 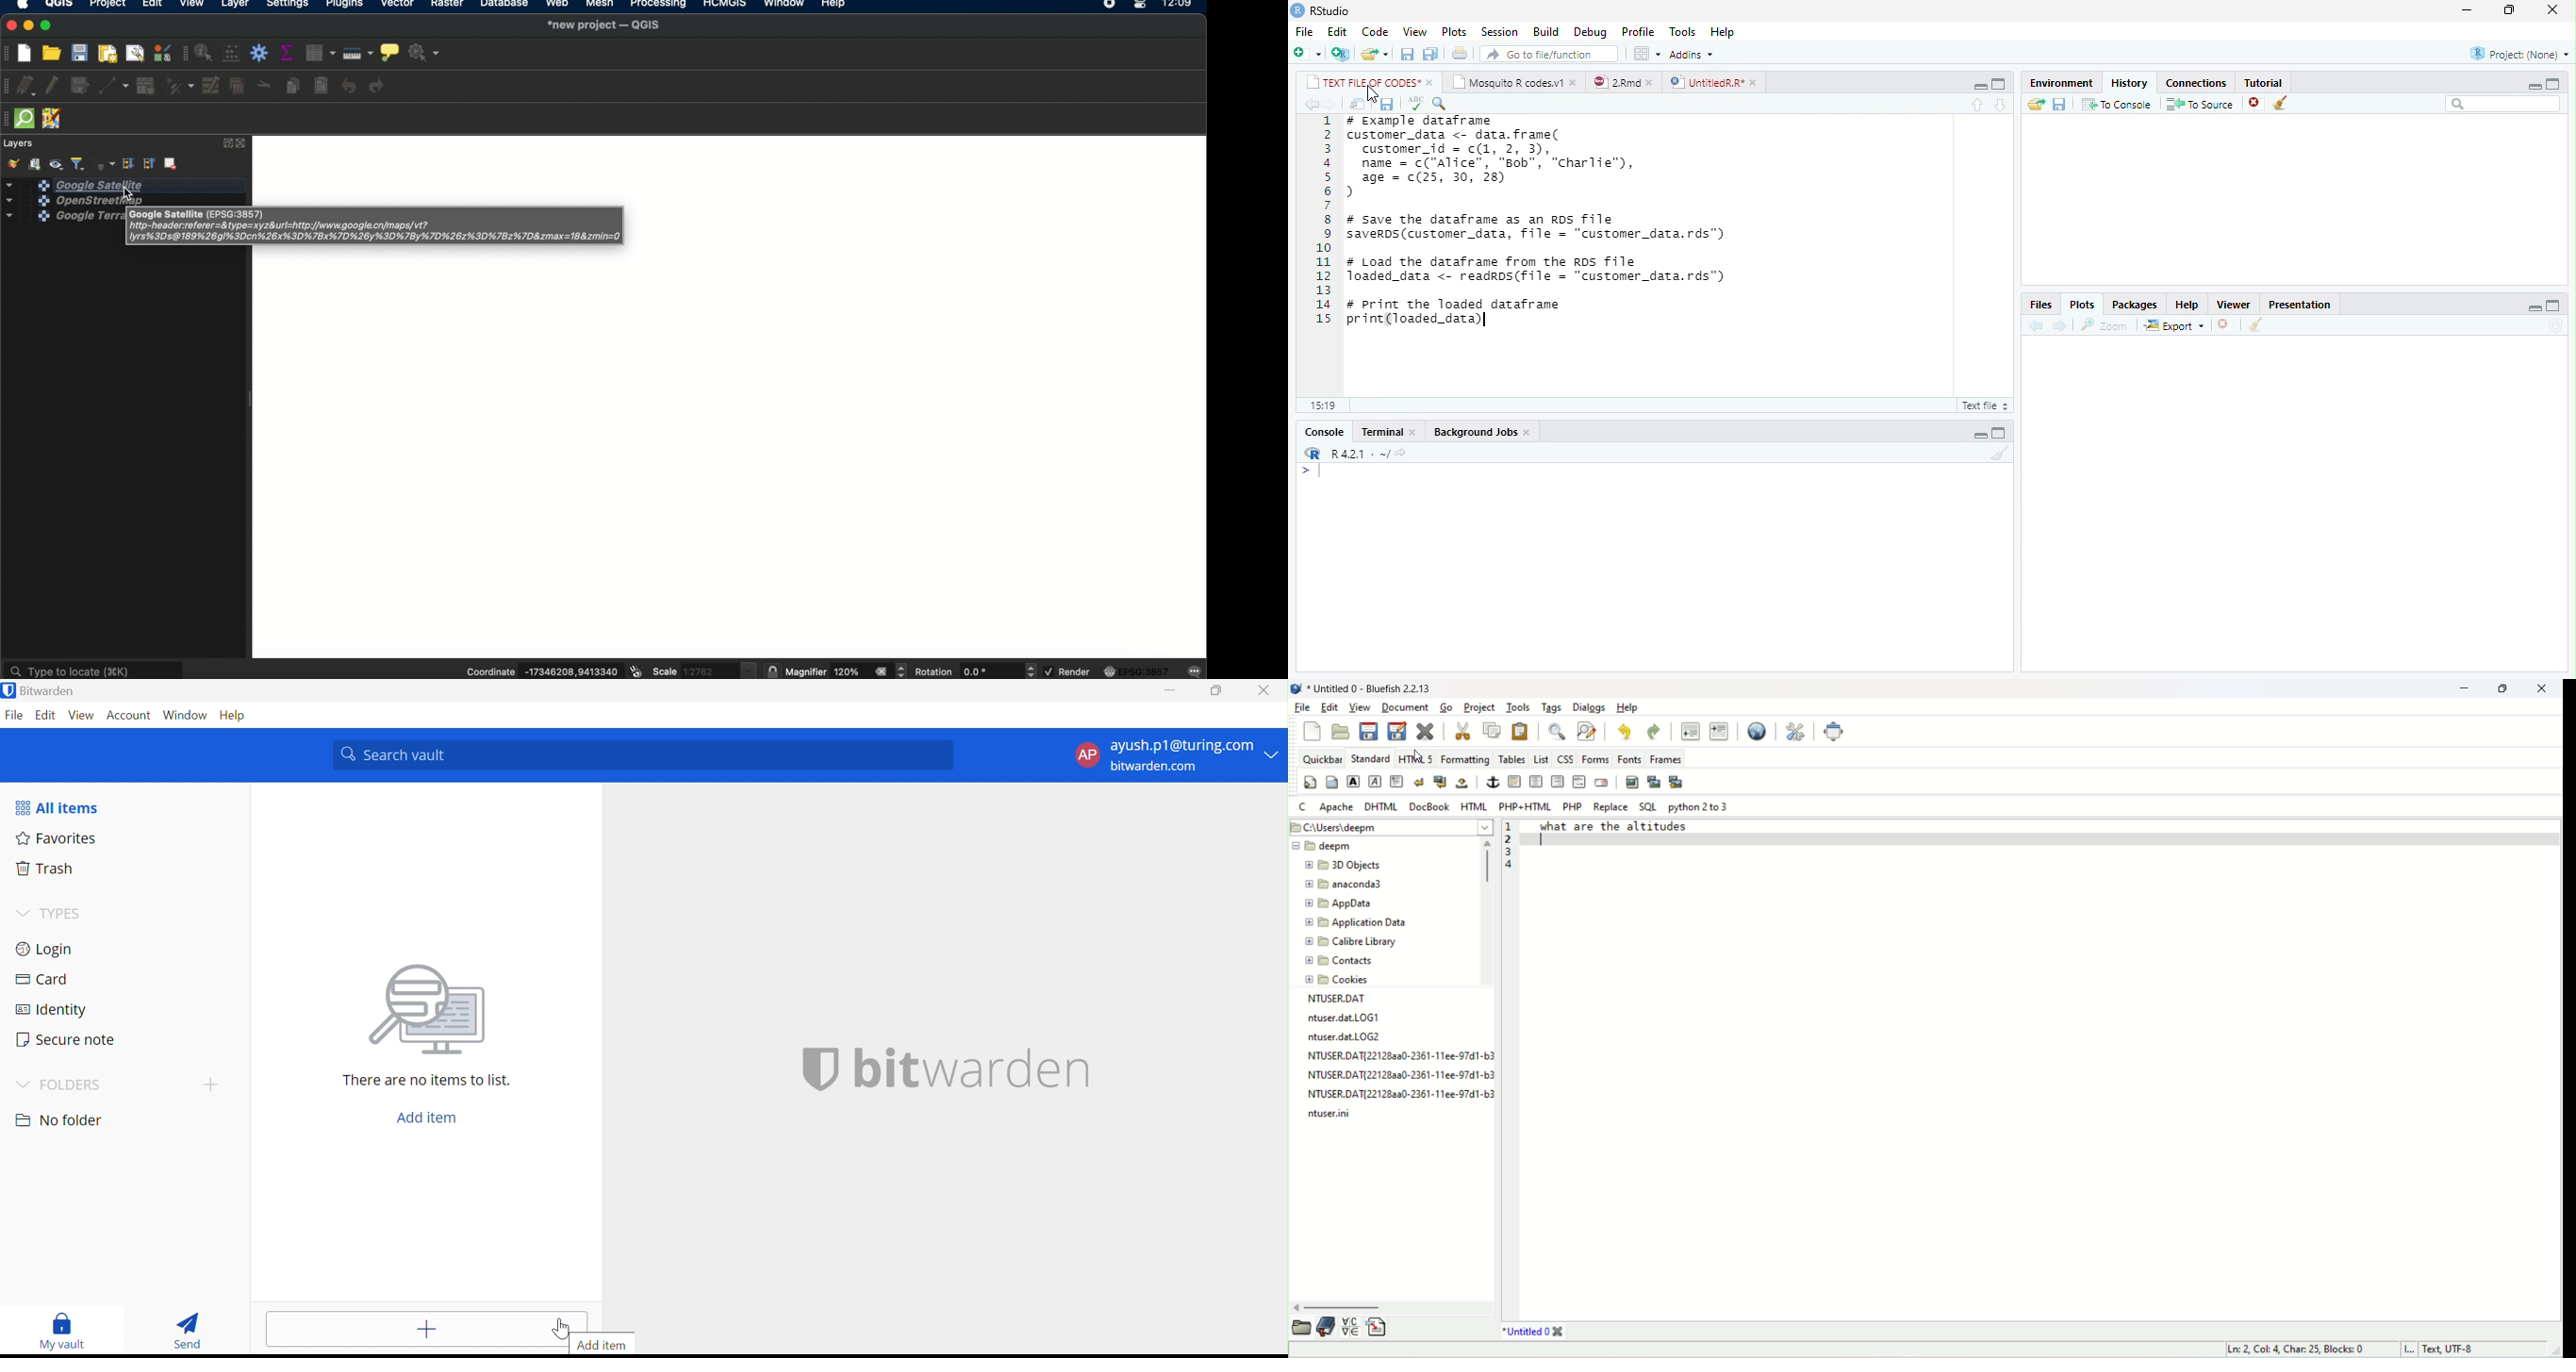 I want to click on minimize, so click(x=2535, y=308).